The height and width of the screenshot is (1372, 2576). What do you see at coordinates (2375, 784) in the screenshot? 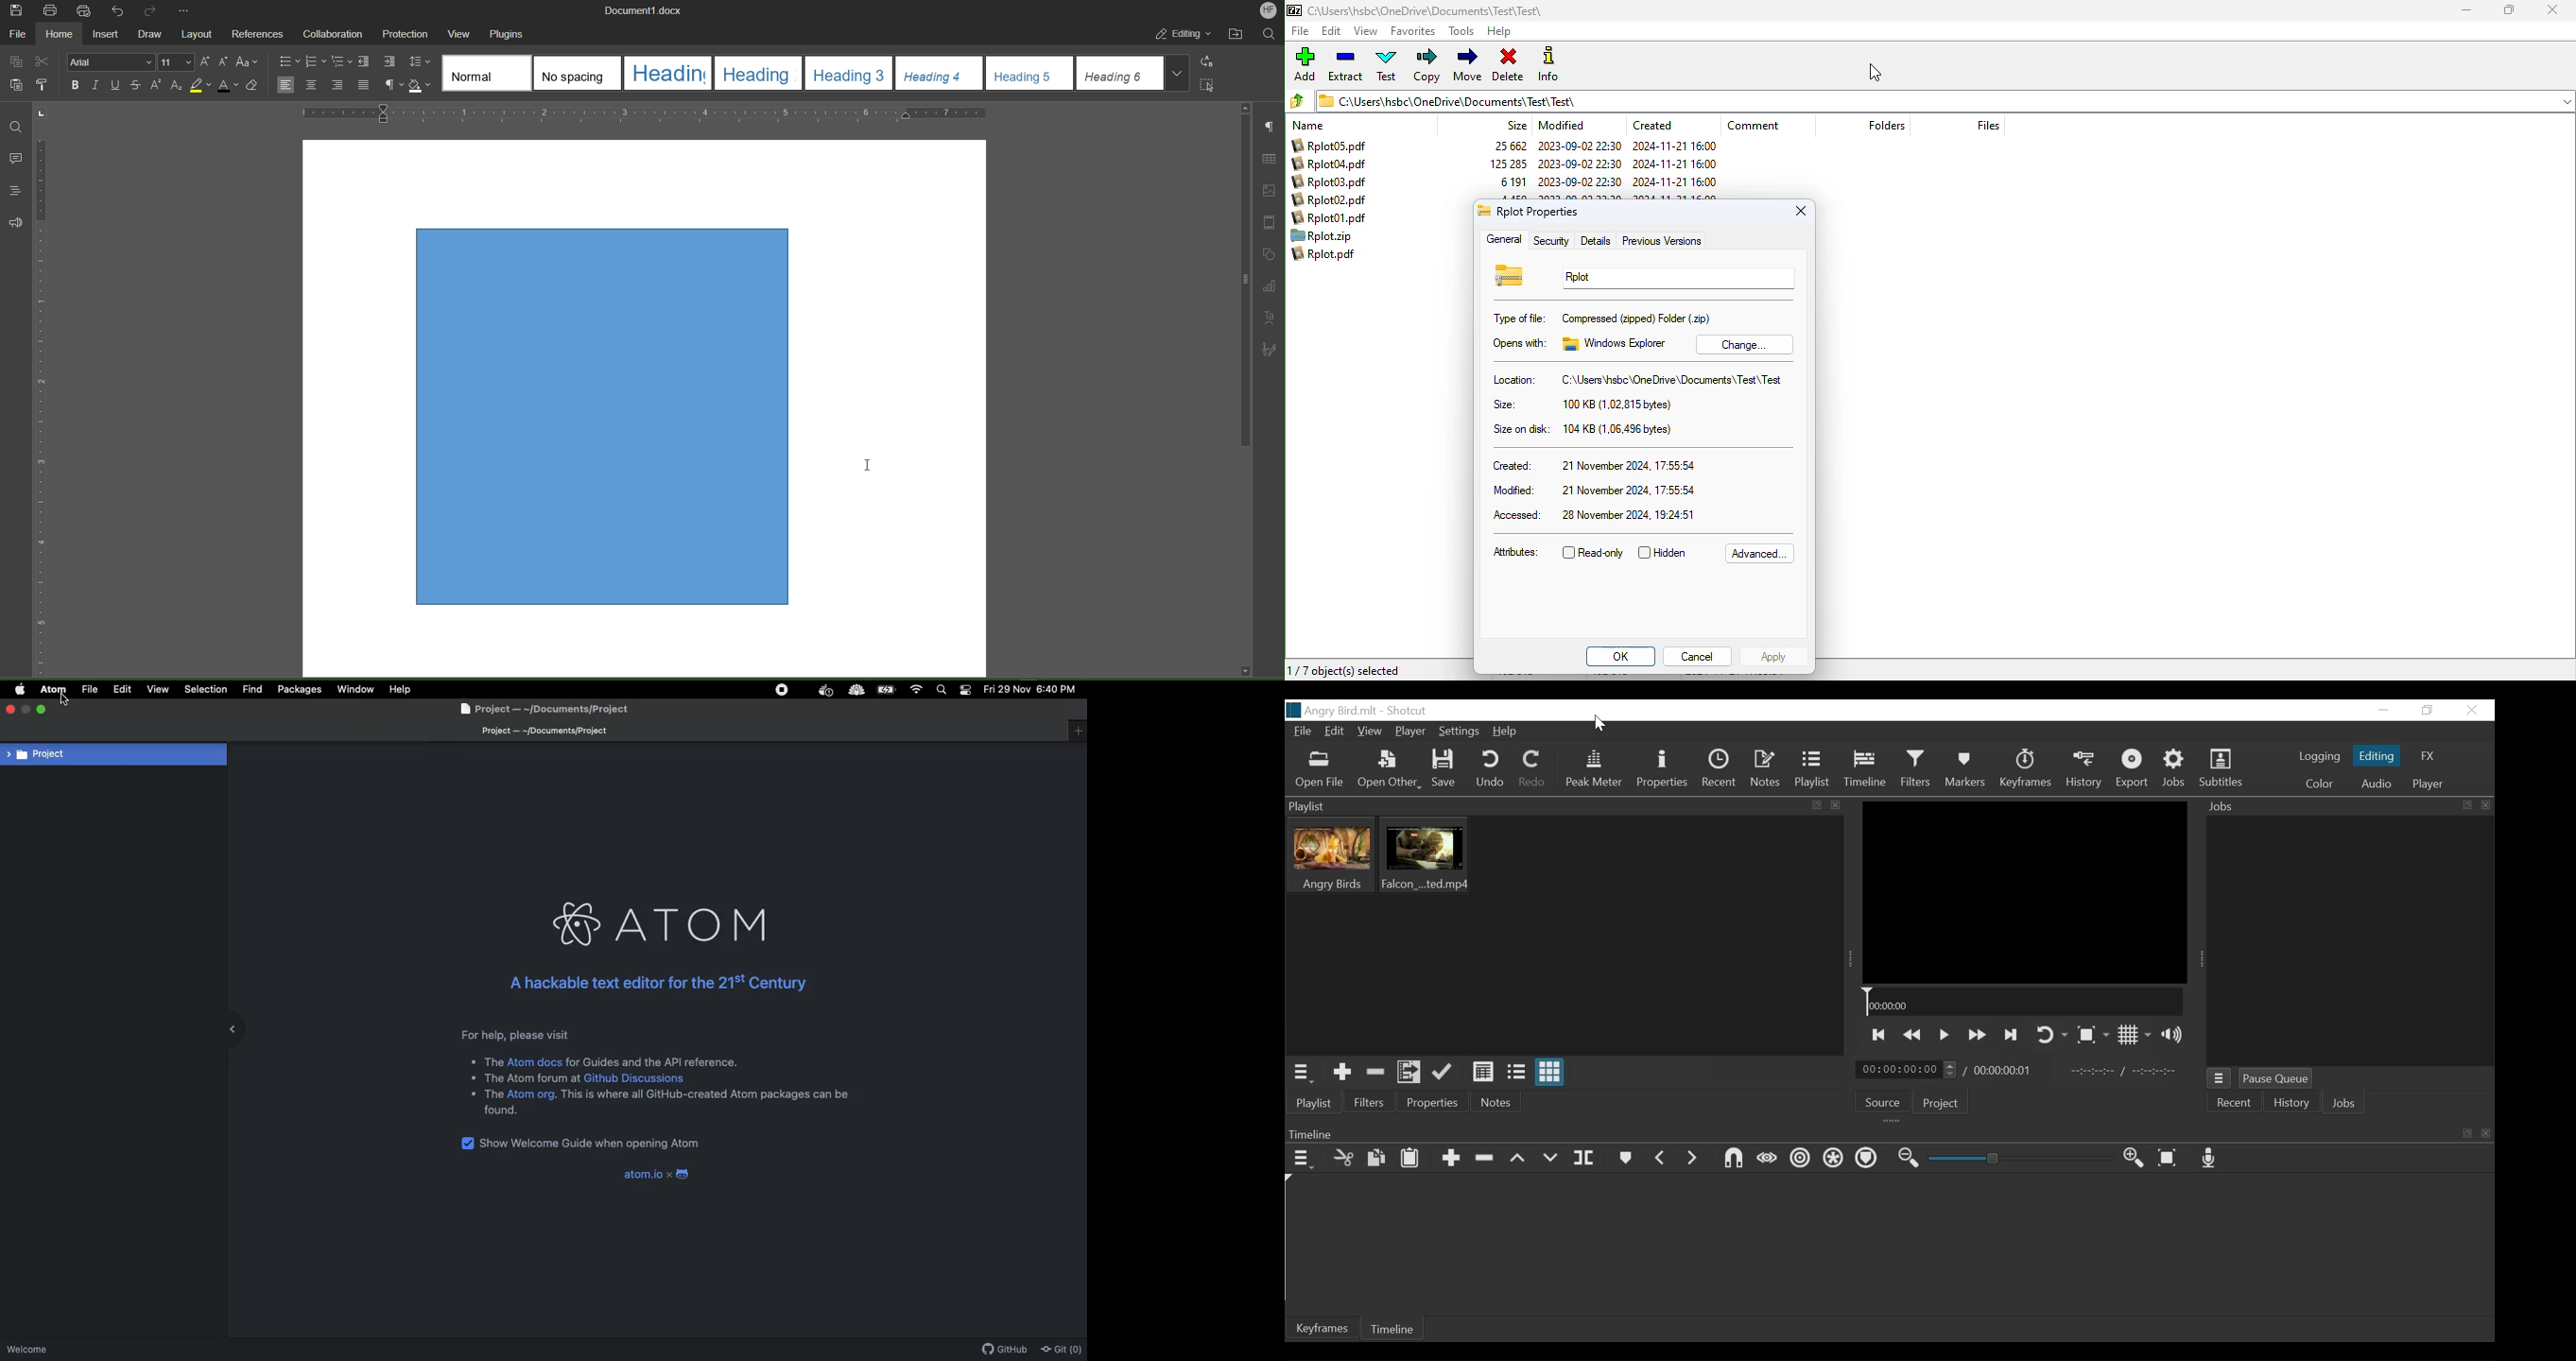
I see `Audio` at bounding box center [2375, 784].